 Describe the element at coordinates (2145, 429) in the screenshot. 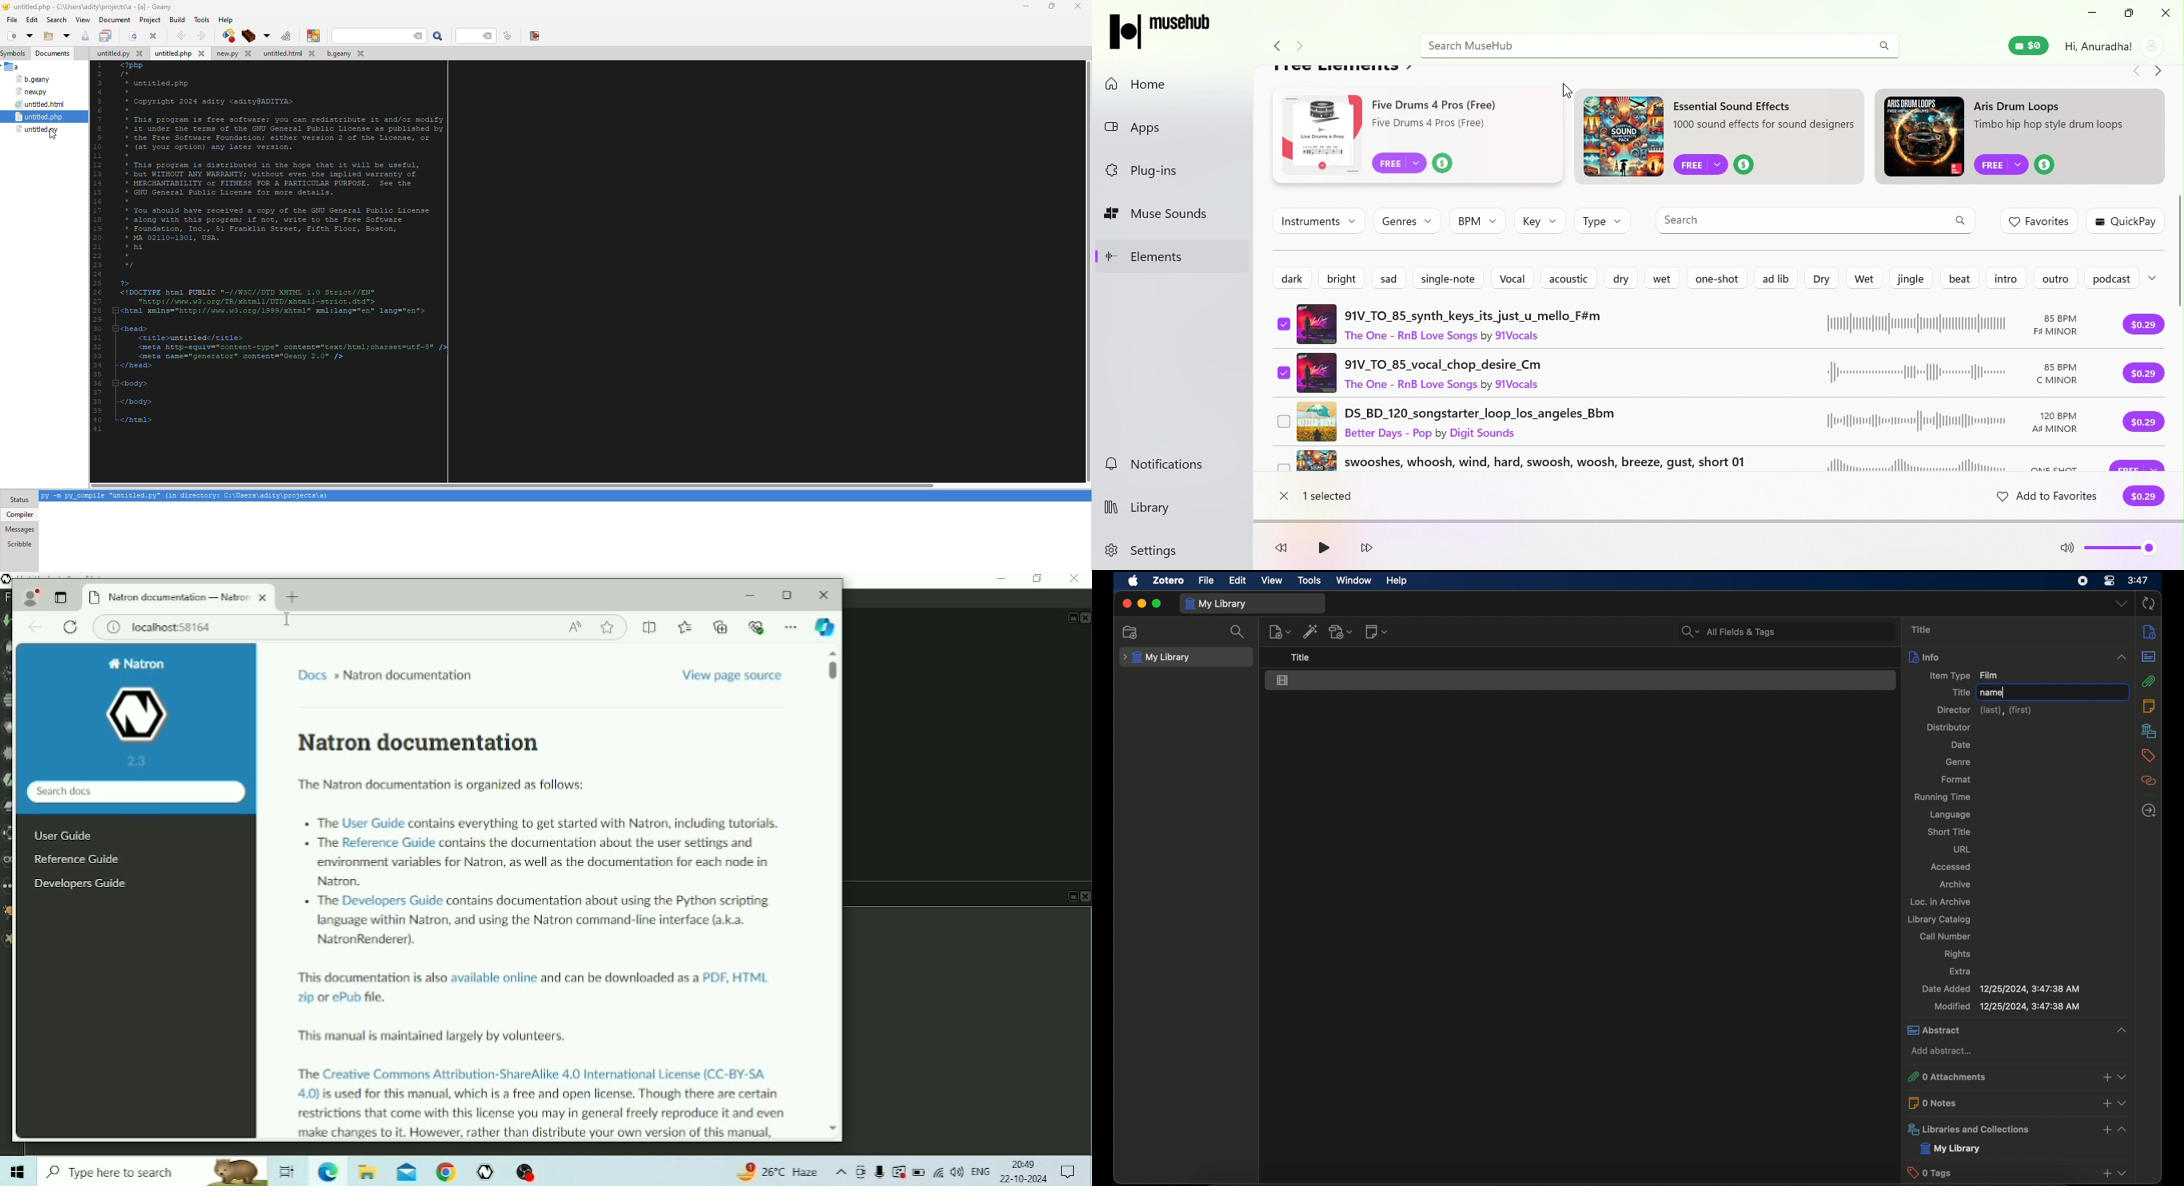

I see `purchase` at that location.